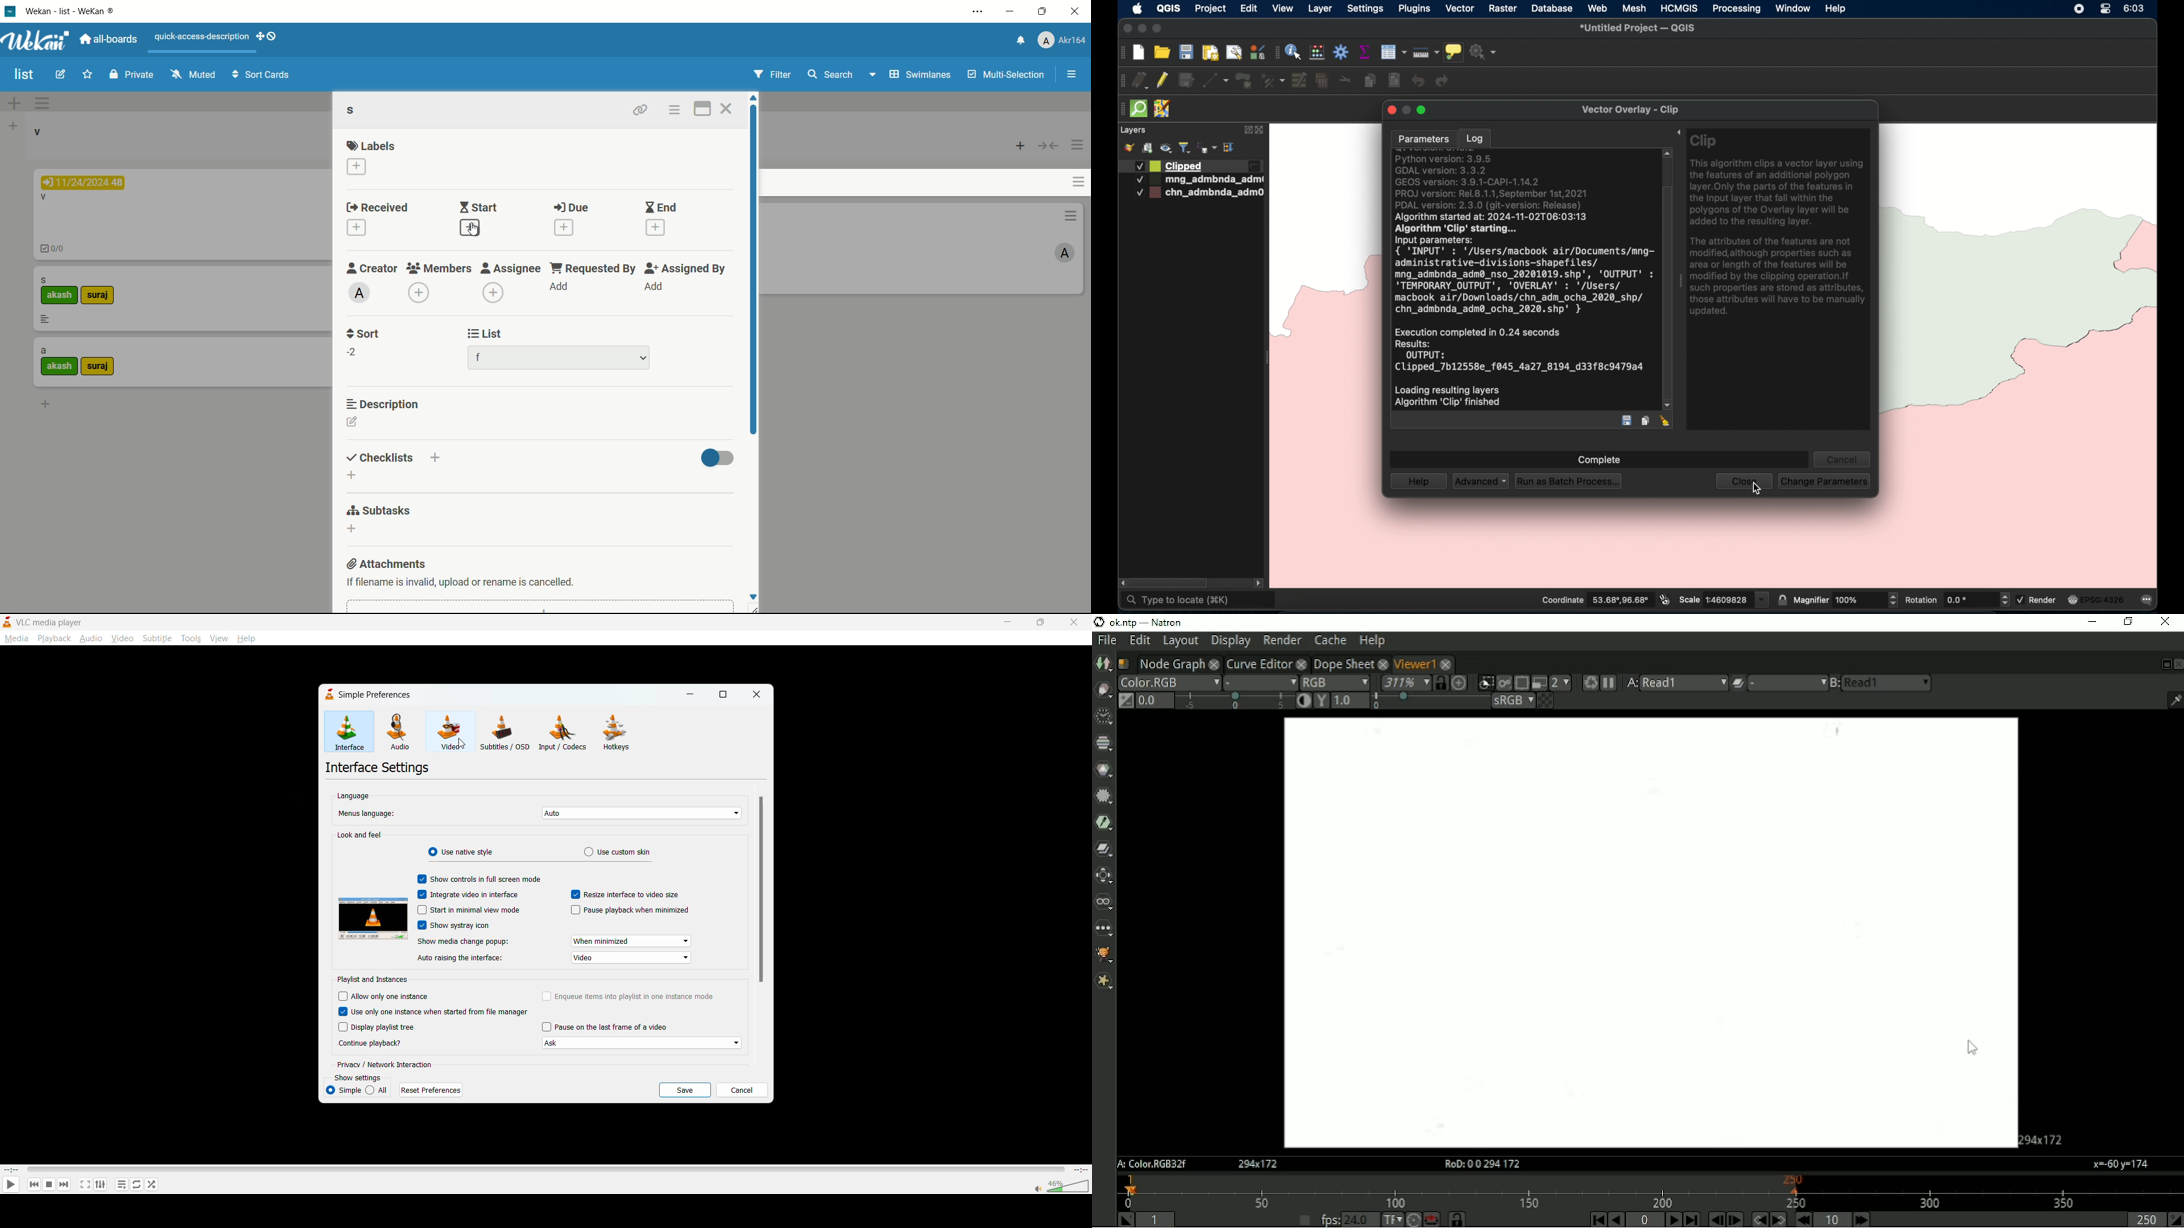 This screenshot has width=2184, height=1232. I want to click on filter, so click(775, 74).